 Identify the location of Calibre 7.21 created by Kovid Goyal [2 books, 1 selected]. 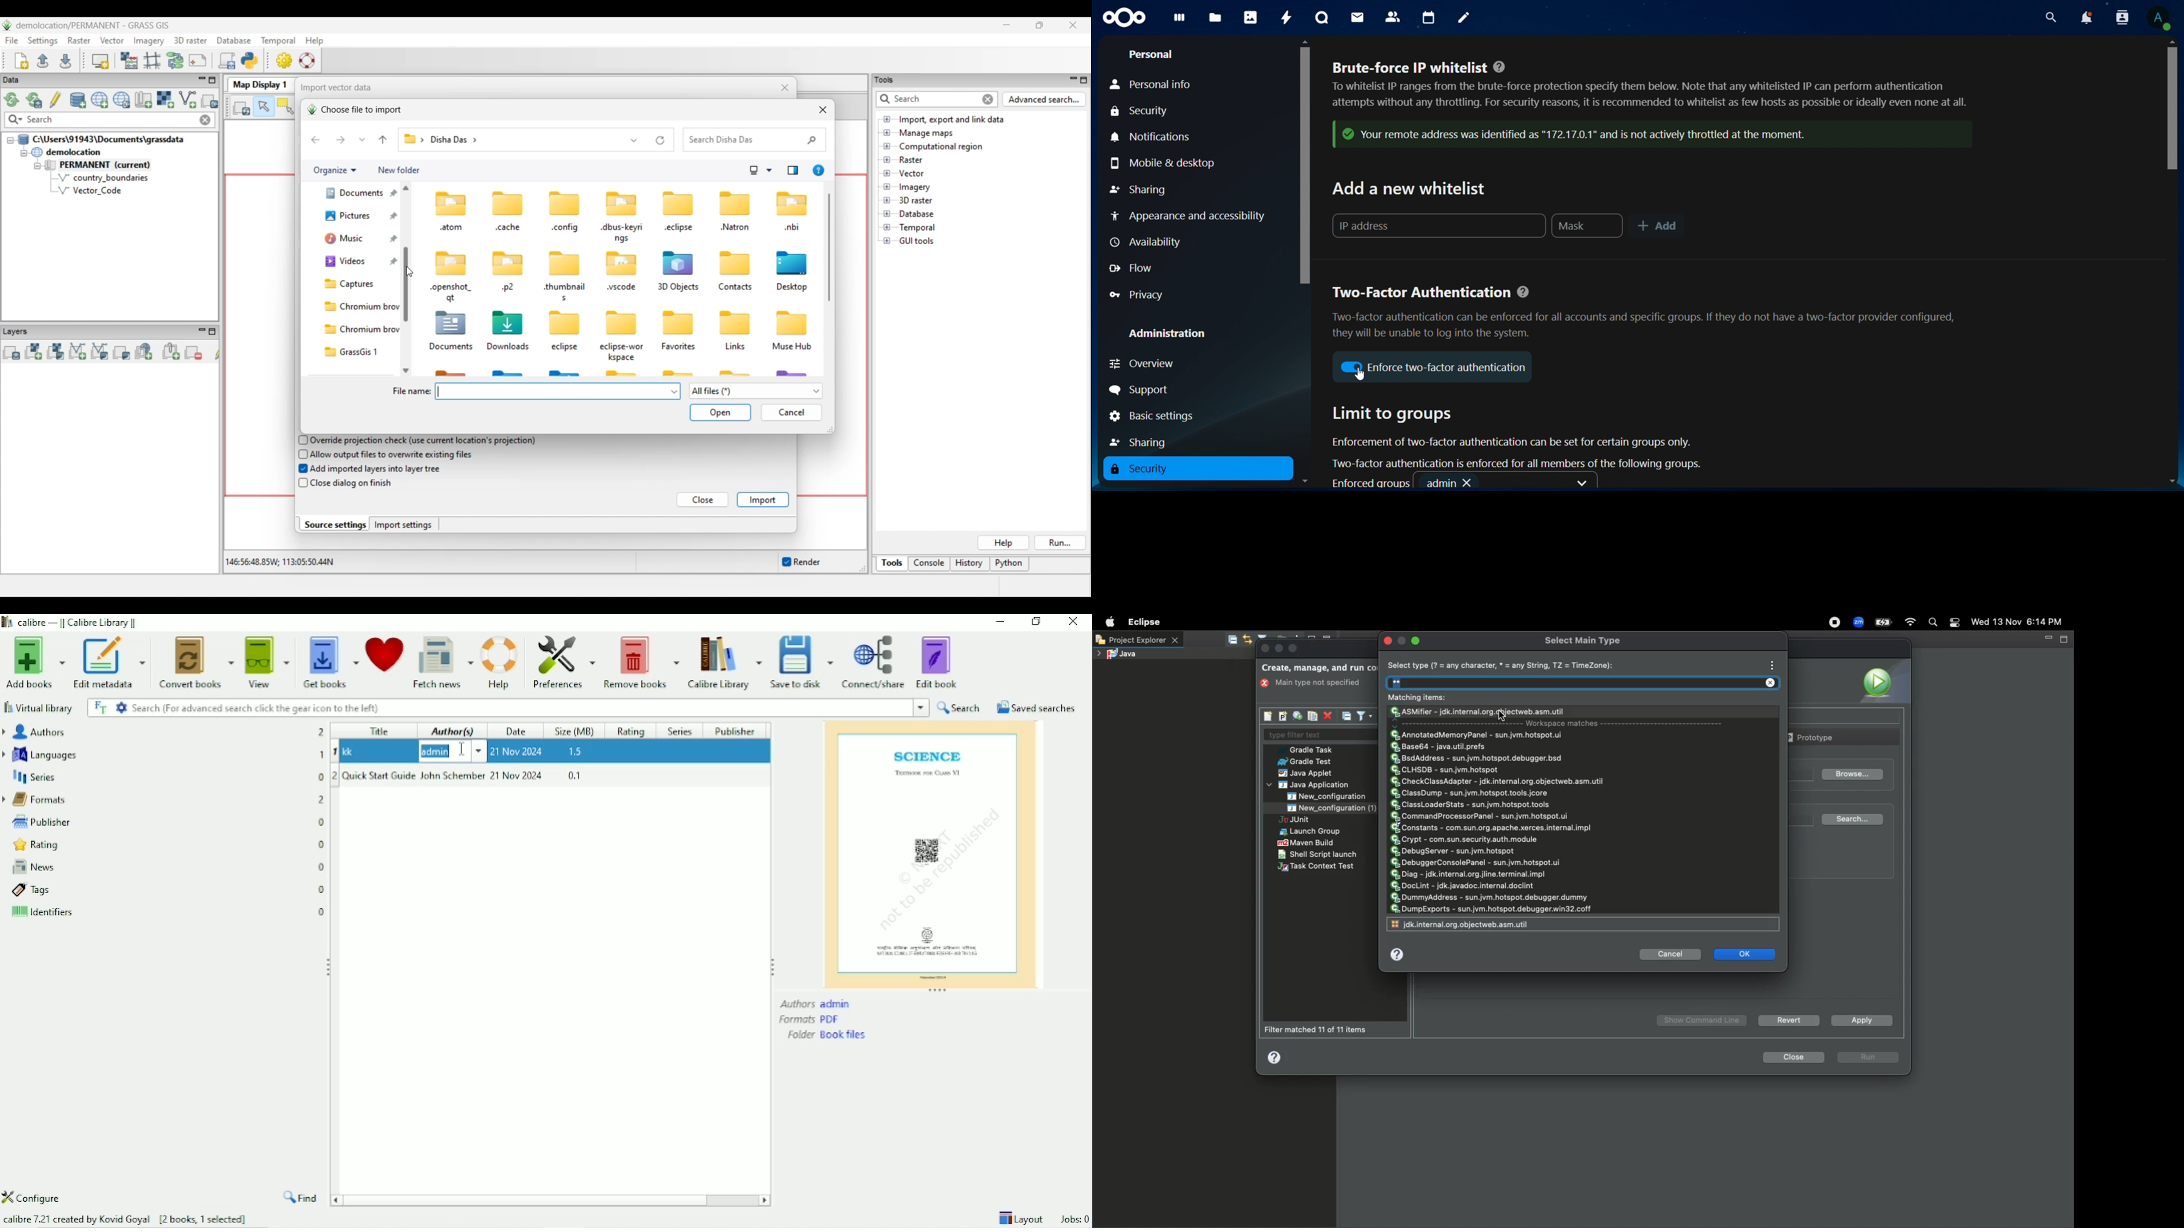
(127, 1219).